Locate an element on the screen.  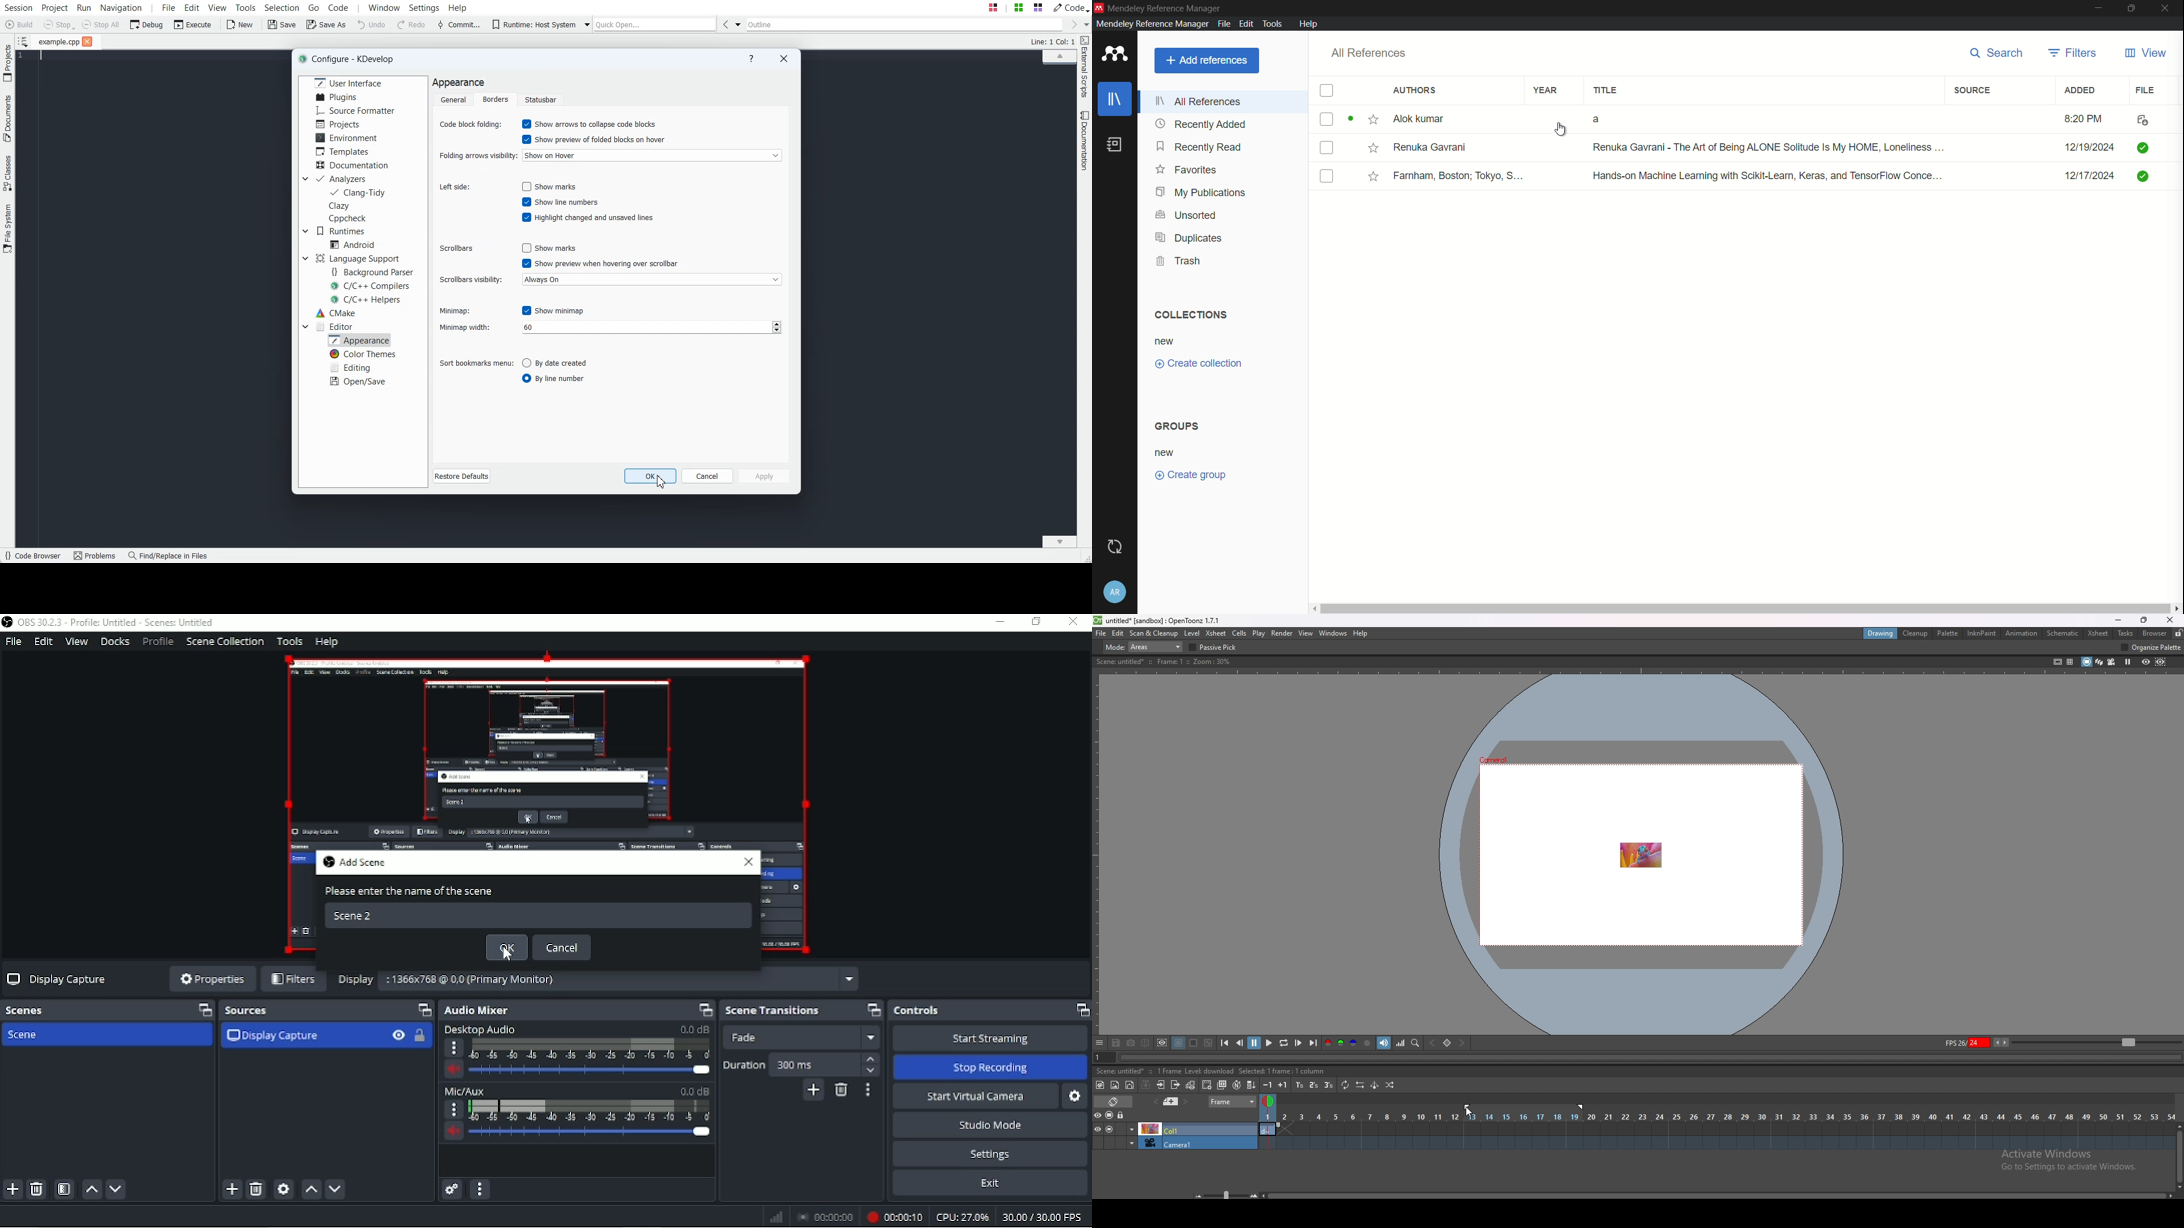
book is located at coordinates (1117, 145).